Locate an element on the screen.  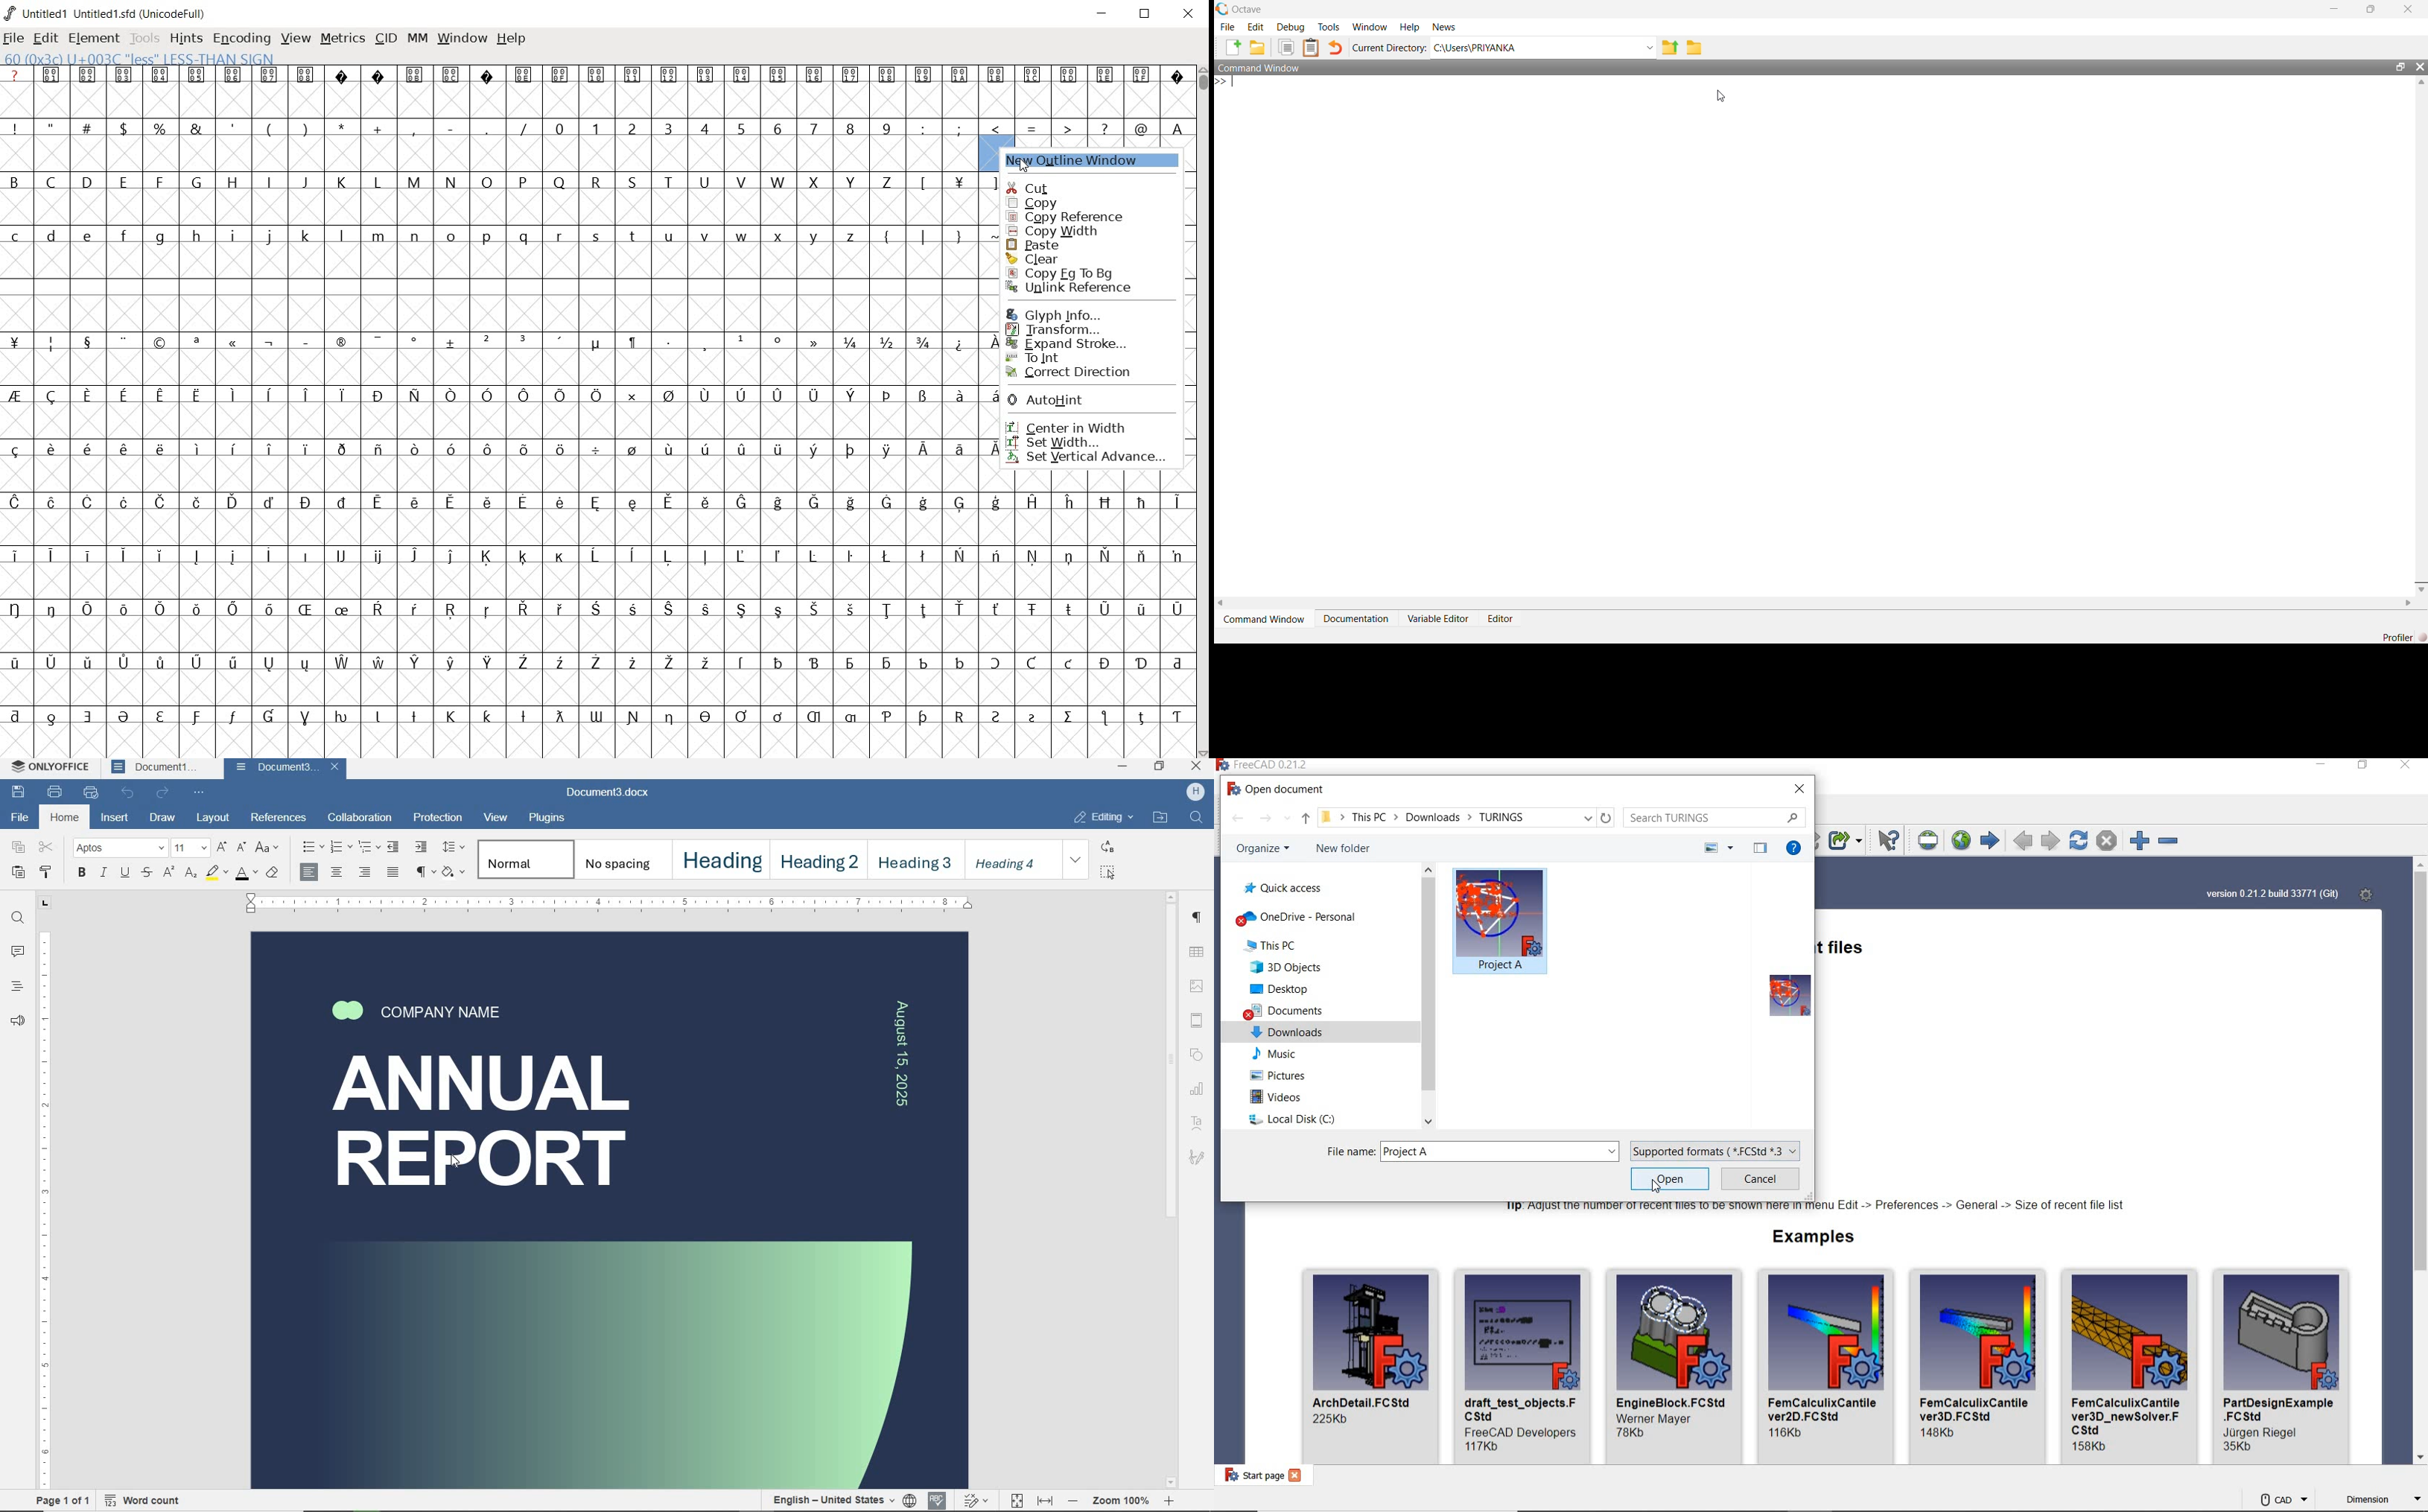
subscript is located at coordinates (191, 874).